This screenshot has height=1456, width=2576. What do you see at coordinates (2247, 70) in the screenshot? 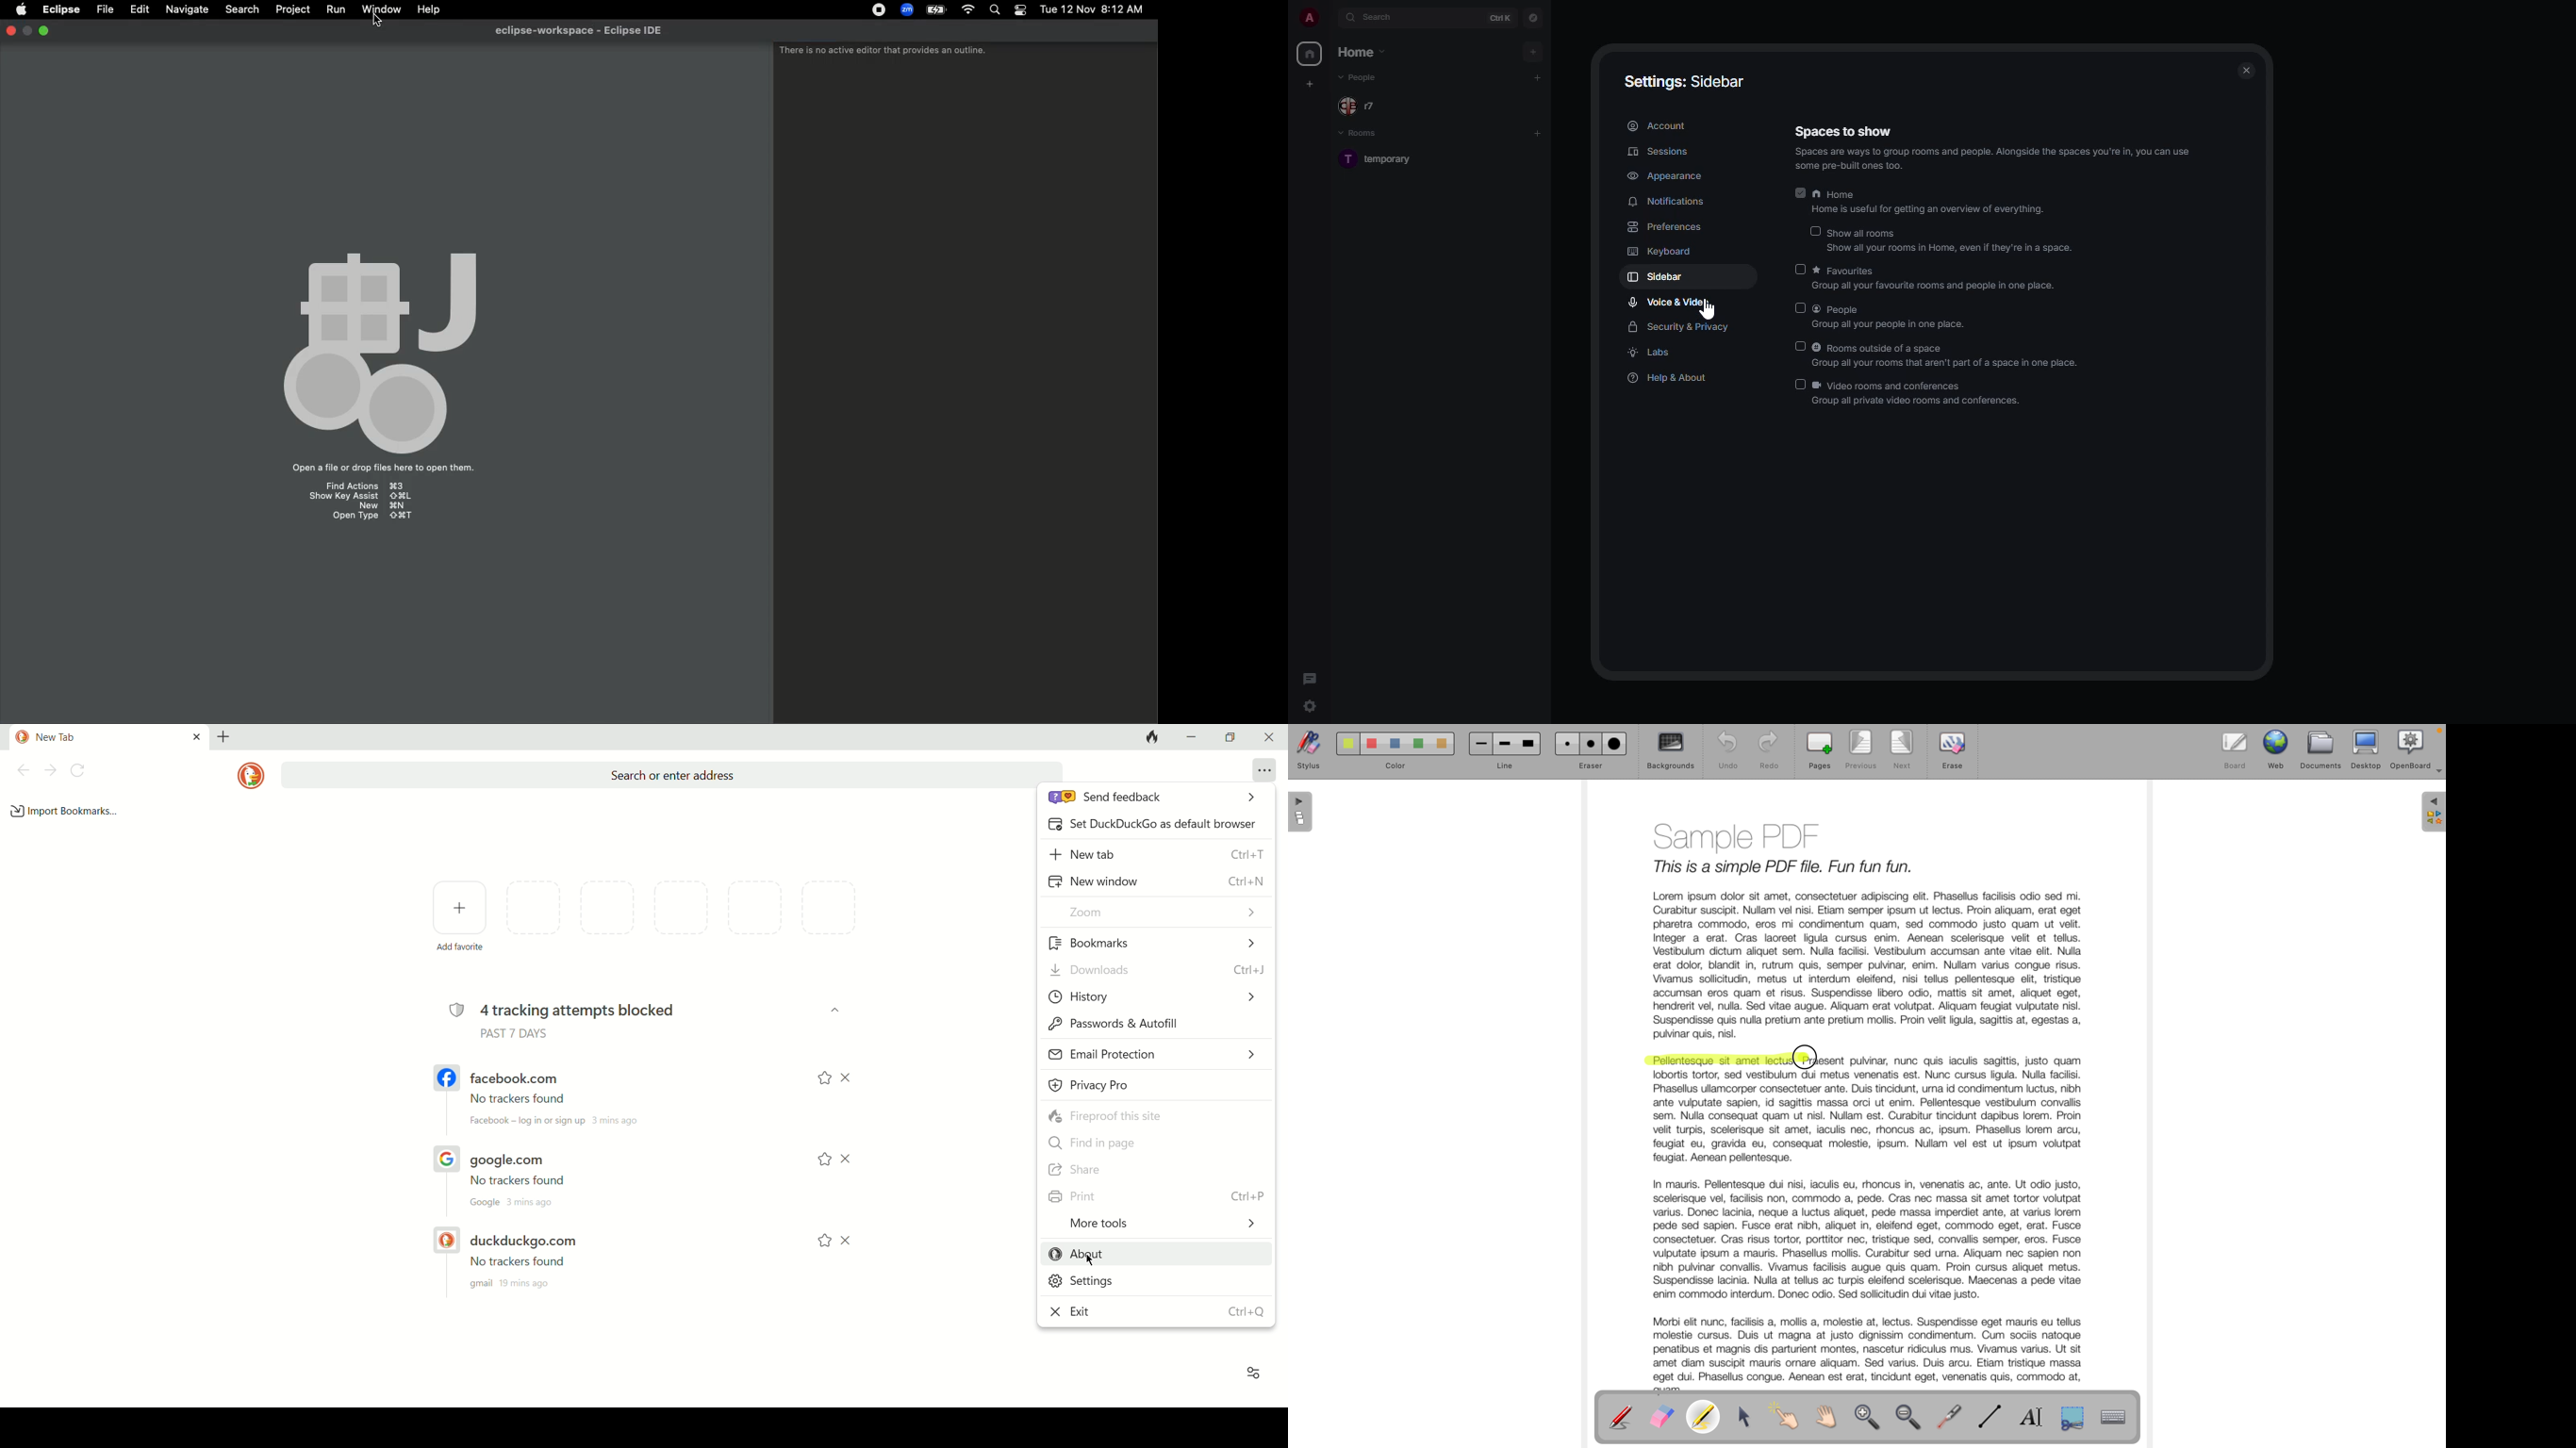
I see `close` at bounding box center [2247, 70].